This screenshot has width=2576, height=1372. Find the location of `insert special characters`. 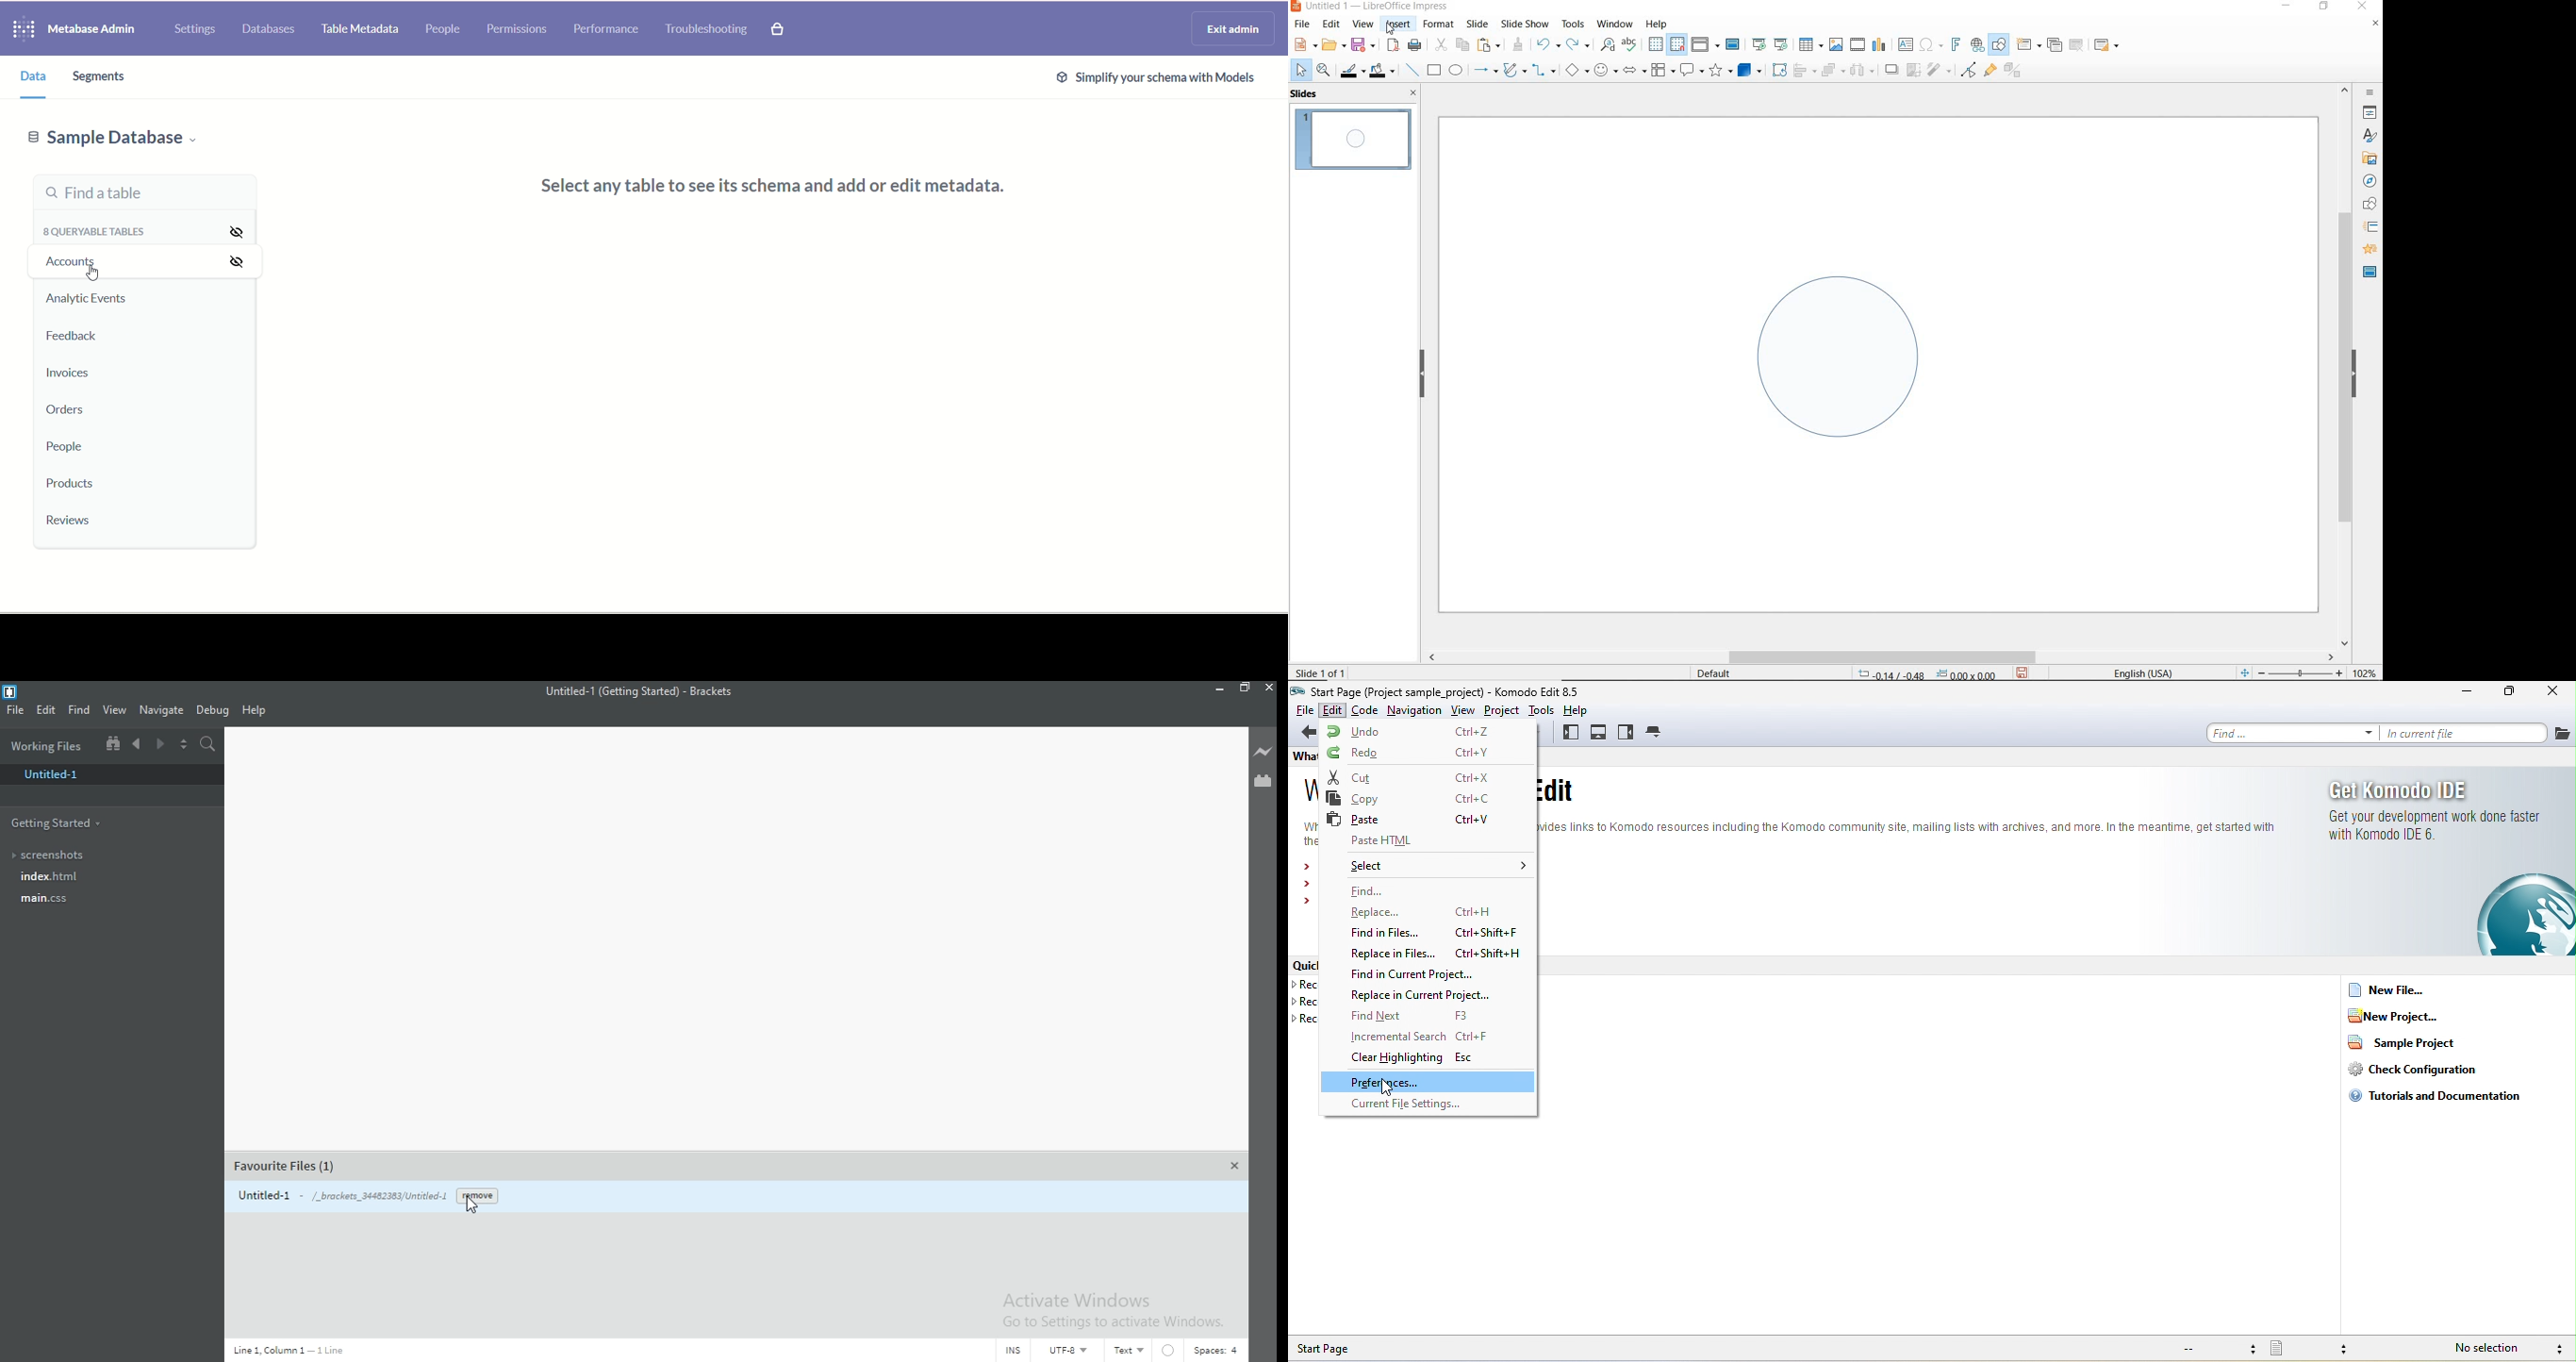

insert special characters is located at coordinates (1929, 43).